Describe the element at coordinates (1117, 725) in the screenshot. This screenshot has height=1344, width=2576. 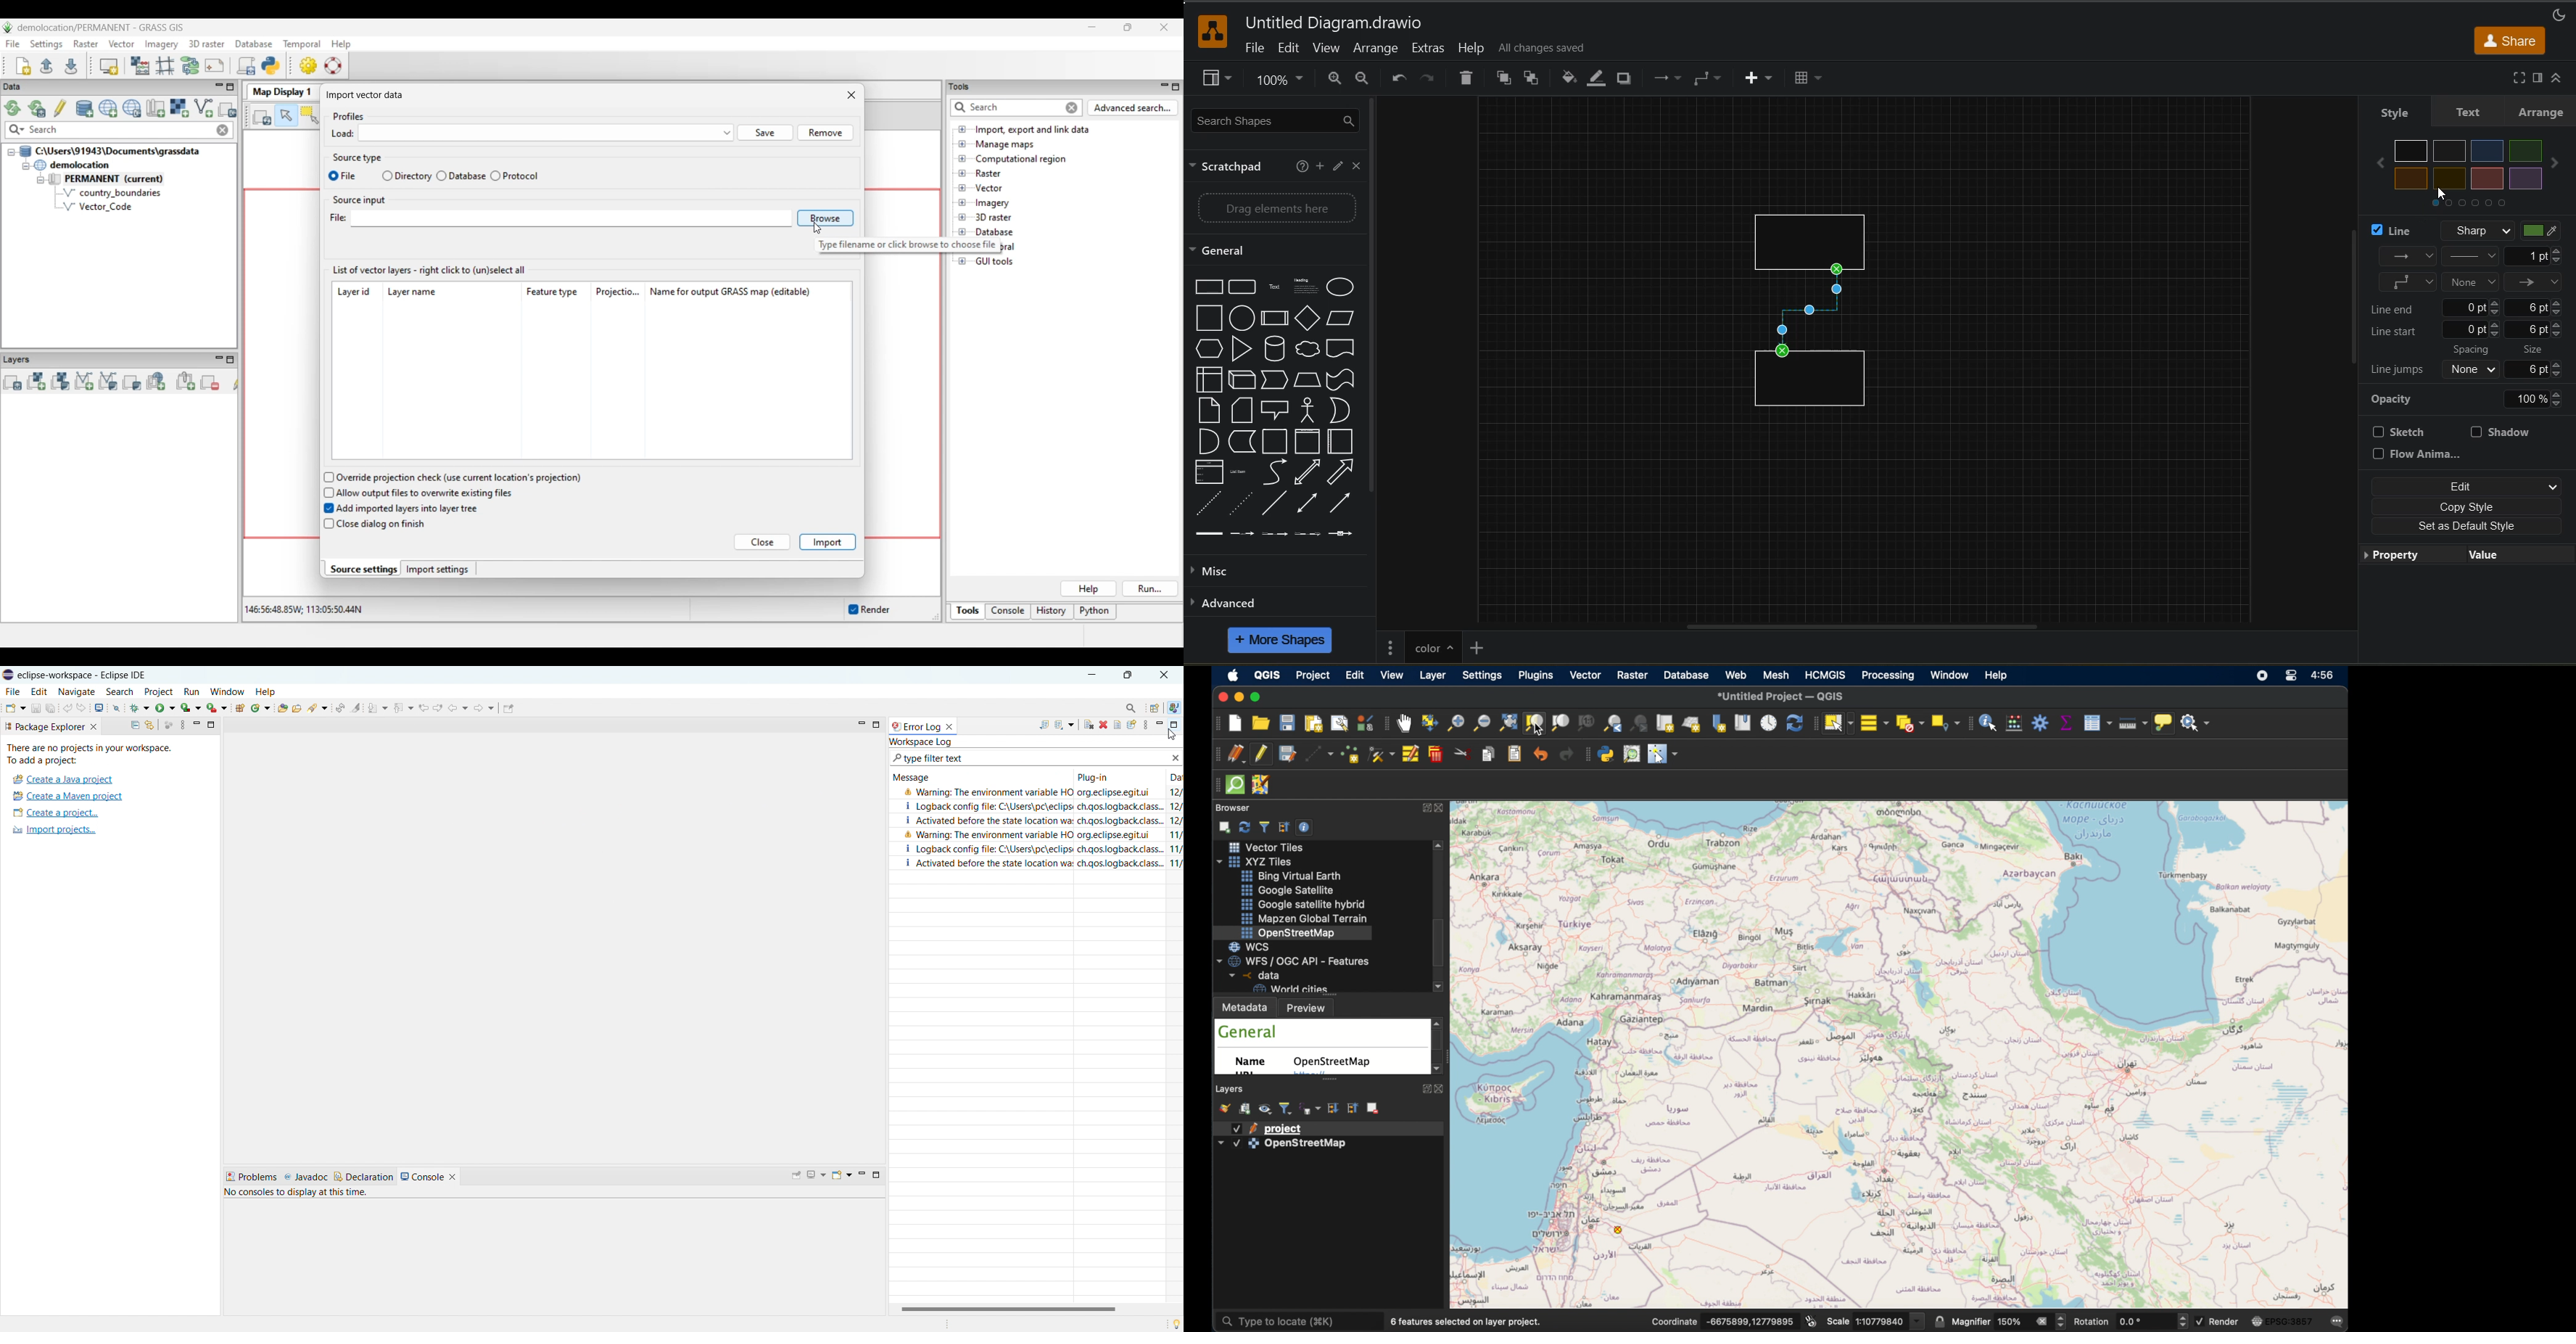
I see `open log` at that location.